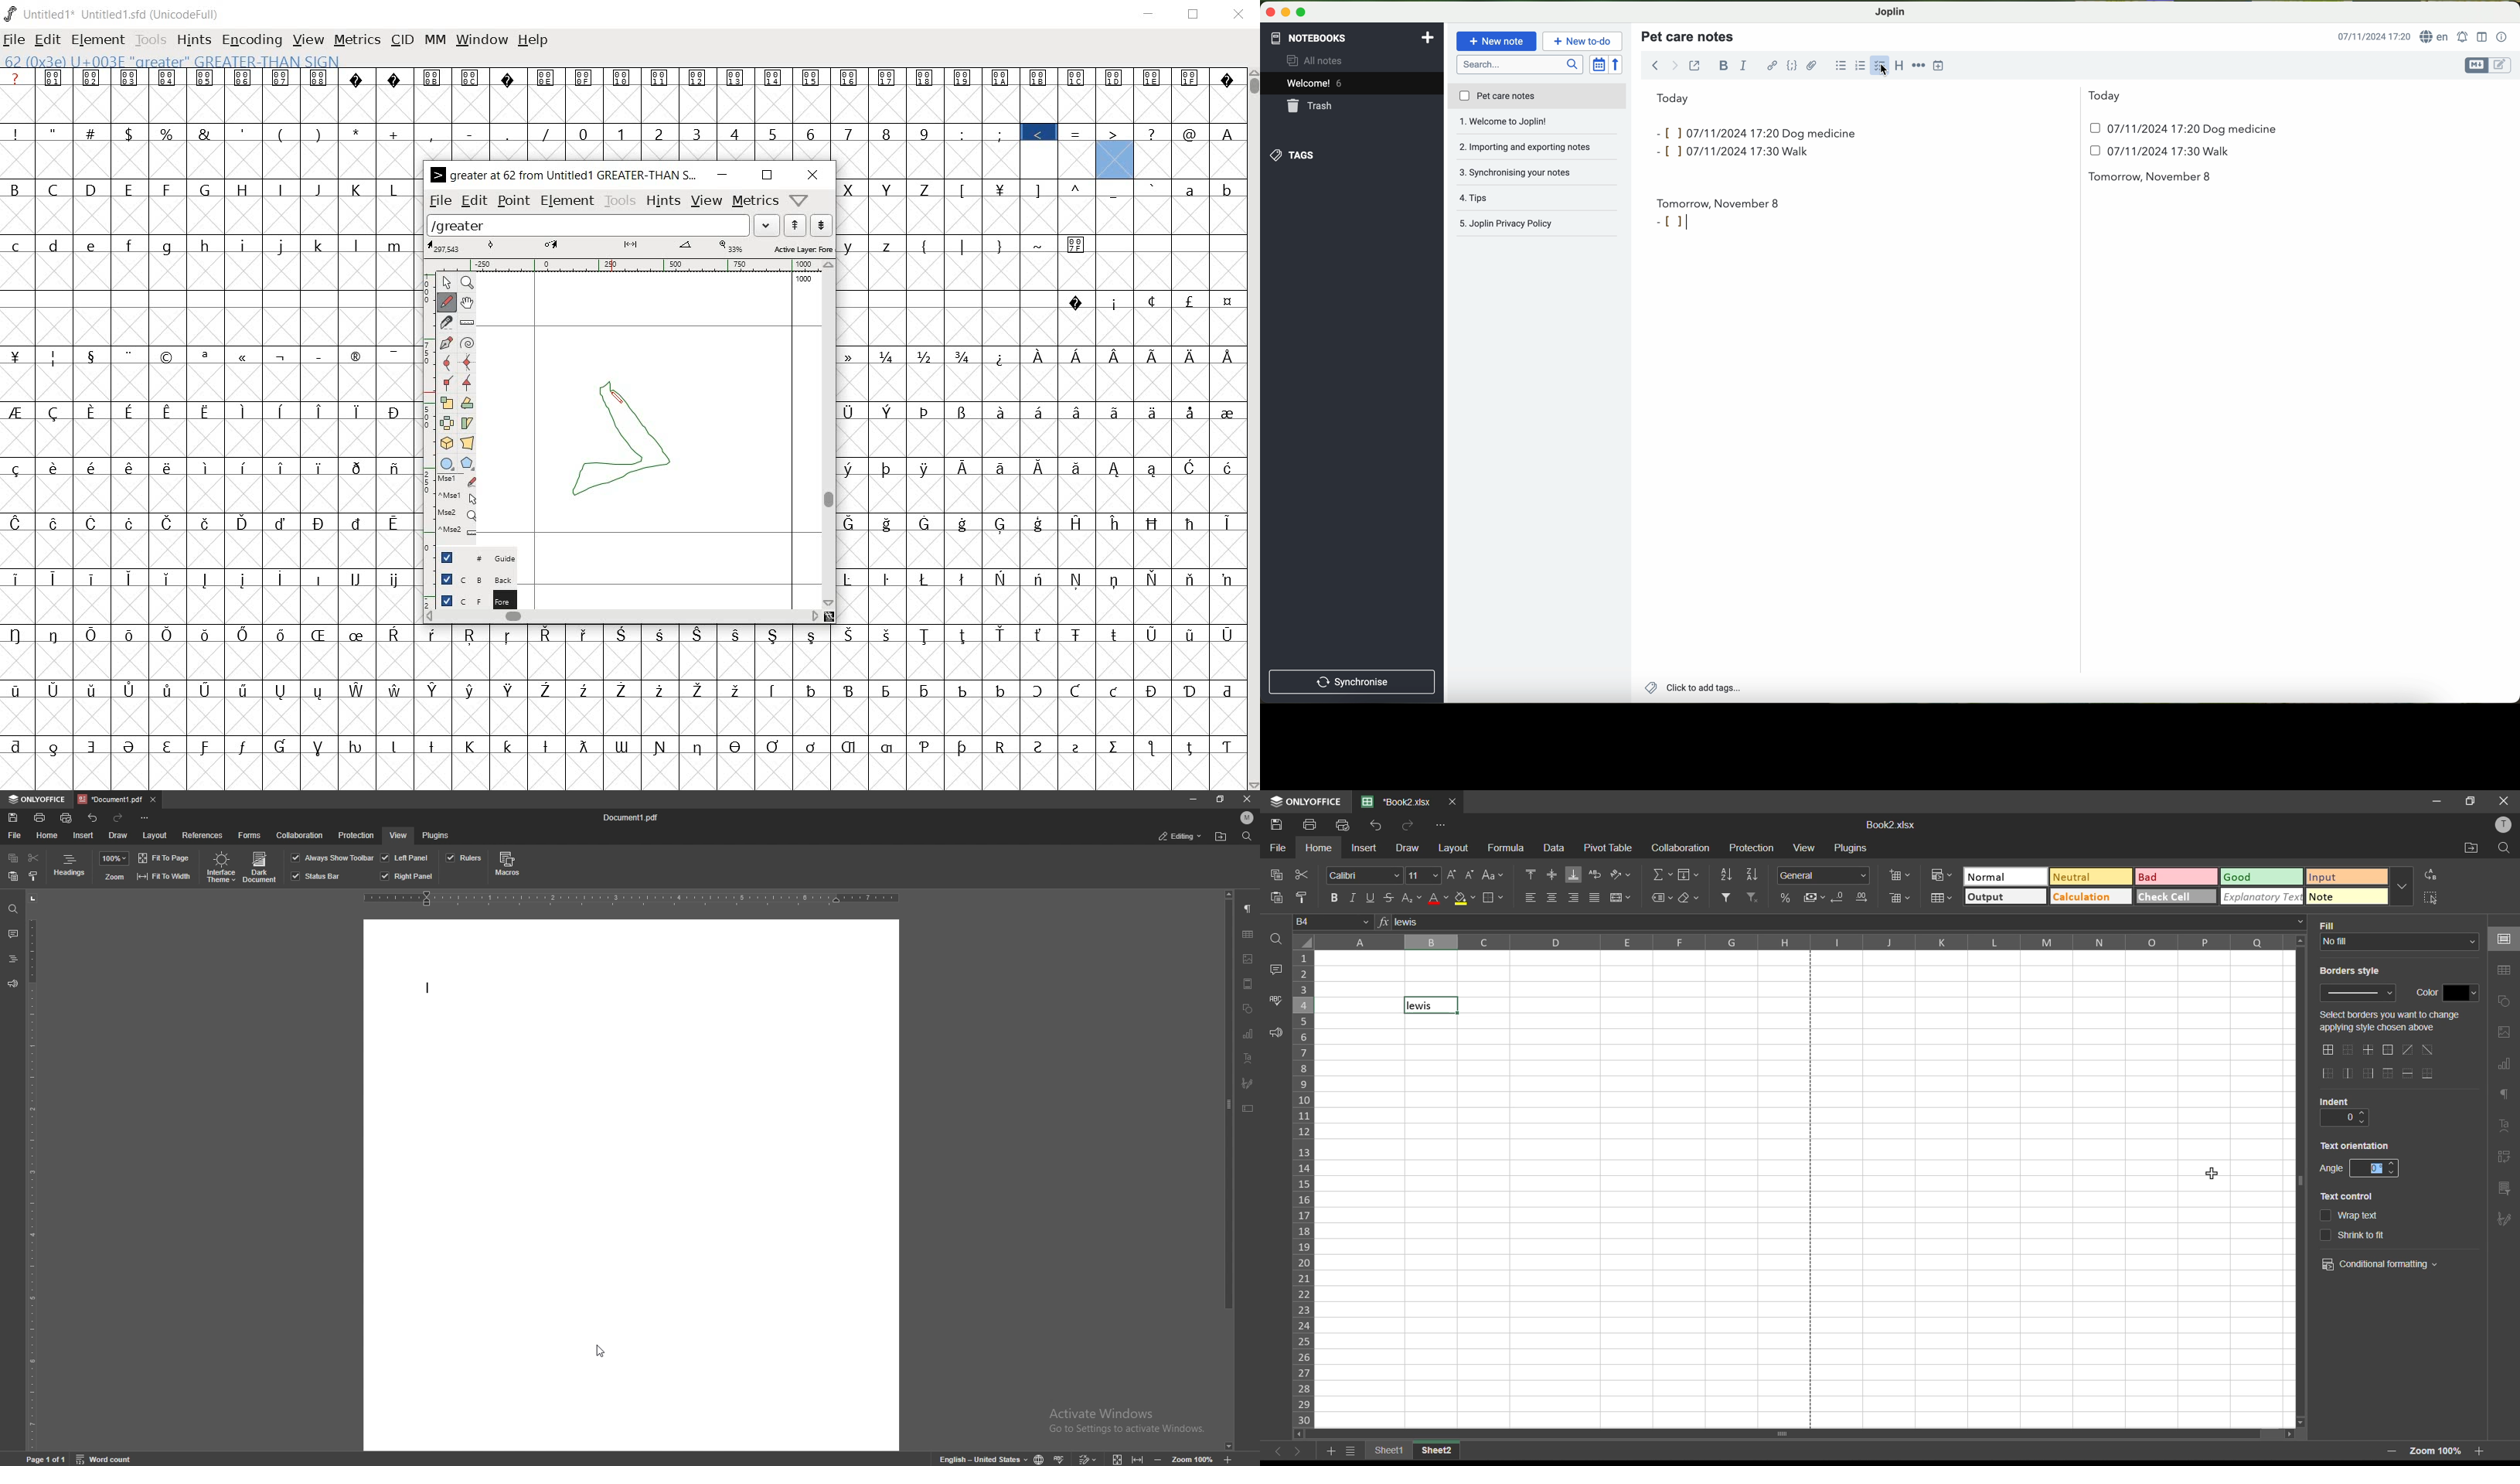 This screenshot has width=2520, height=1484. Describe the element at coordinates (1752, 848) in the screenshot. I see `protection` at that location.